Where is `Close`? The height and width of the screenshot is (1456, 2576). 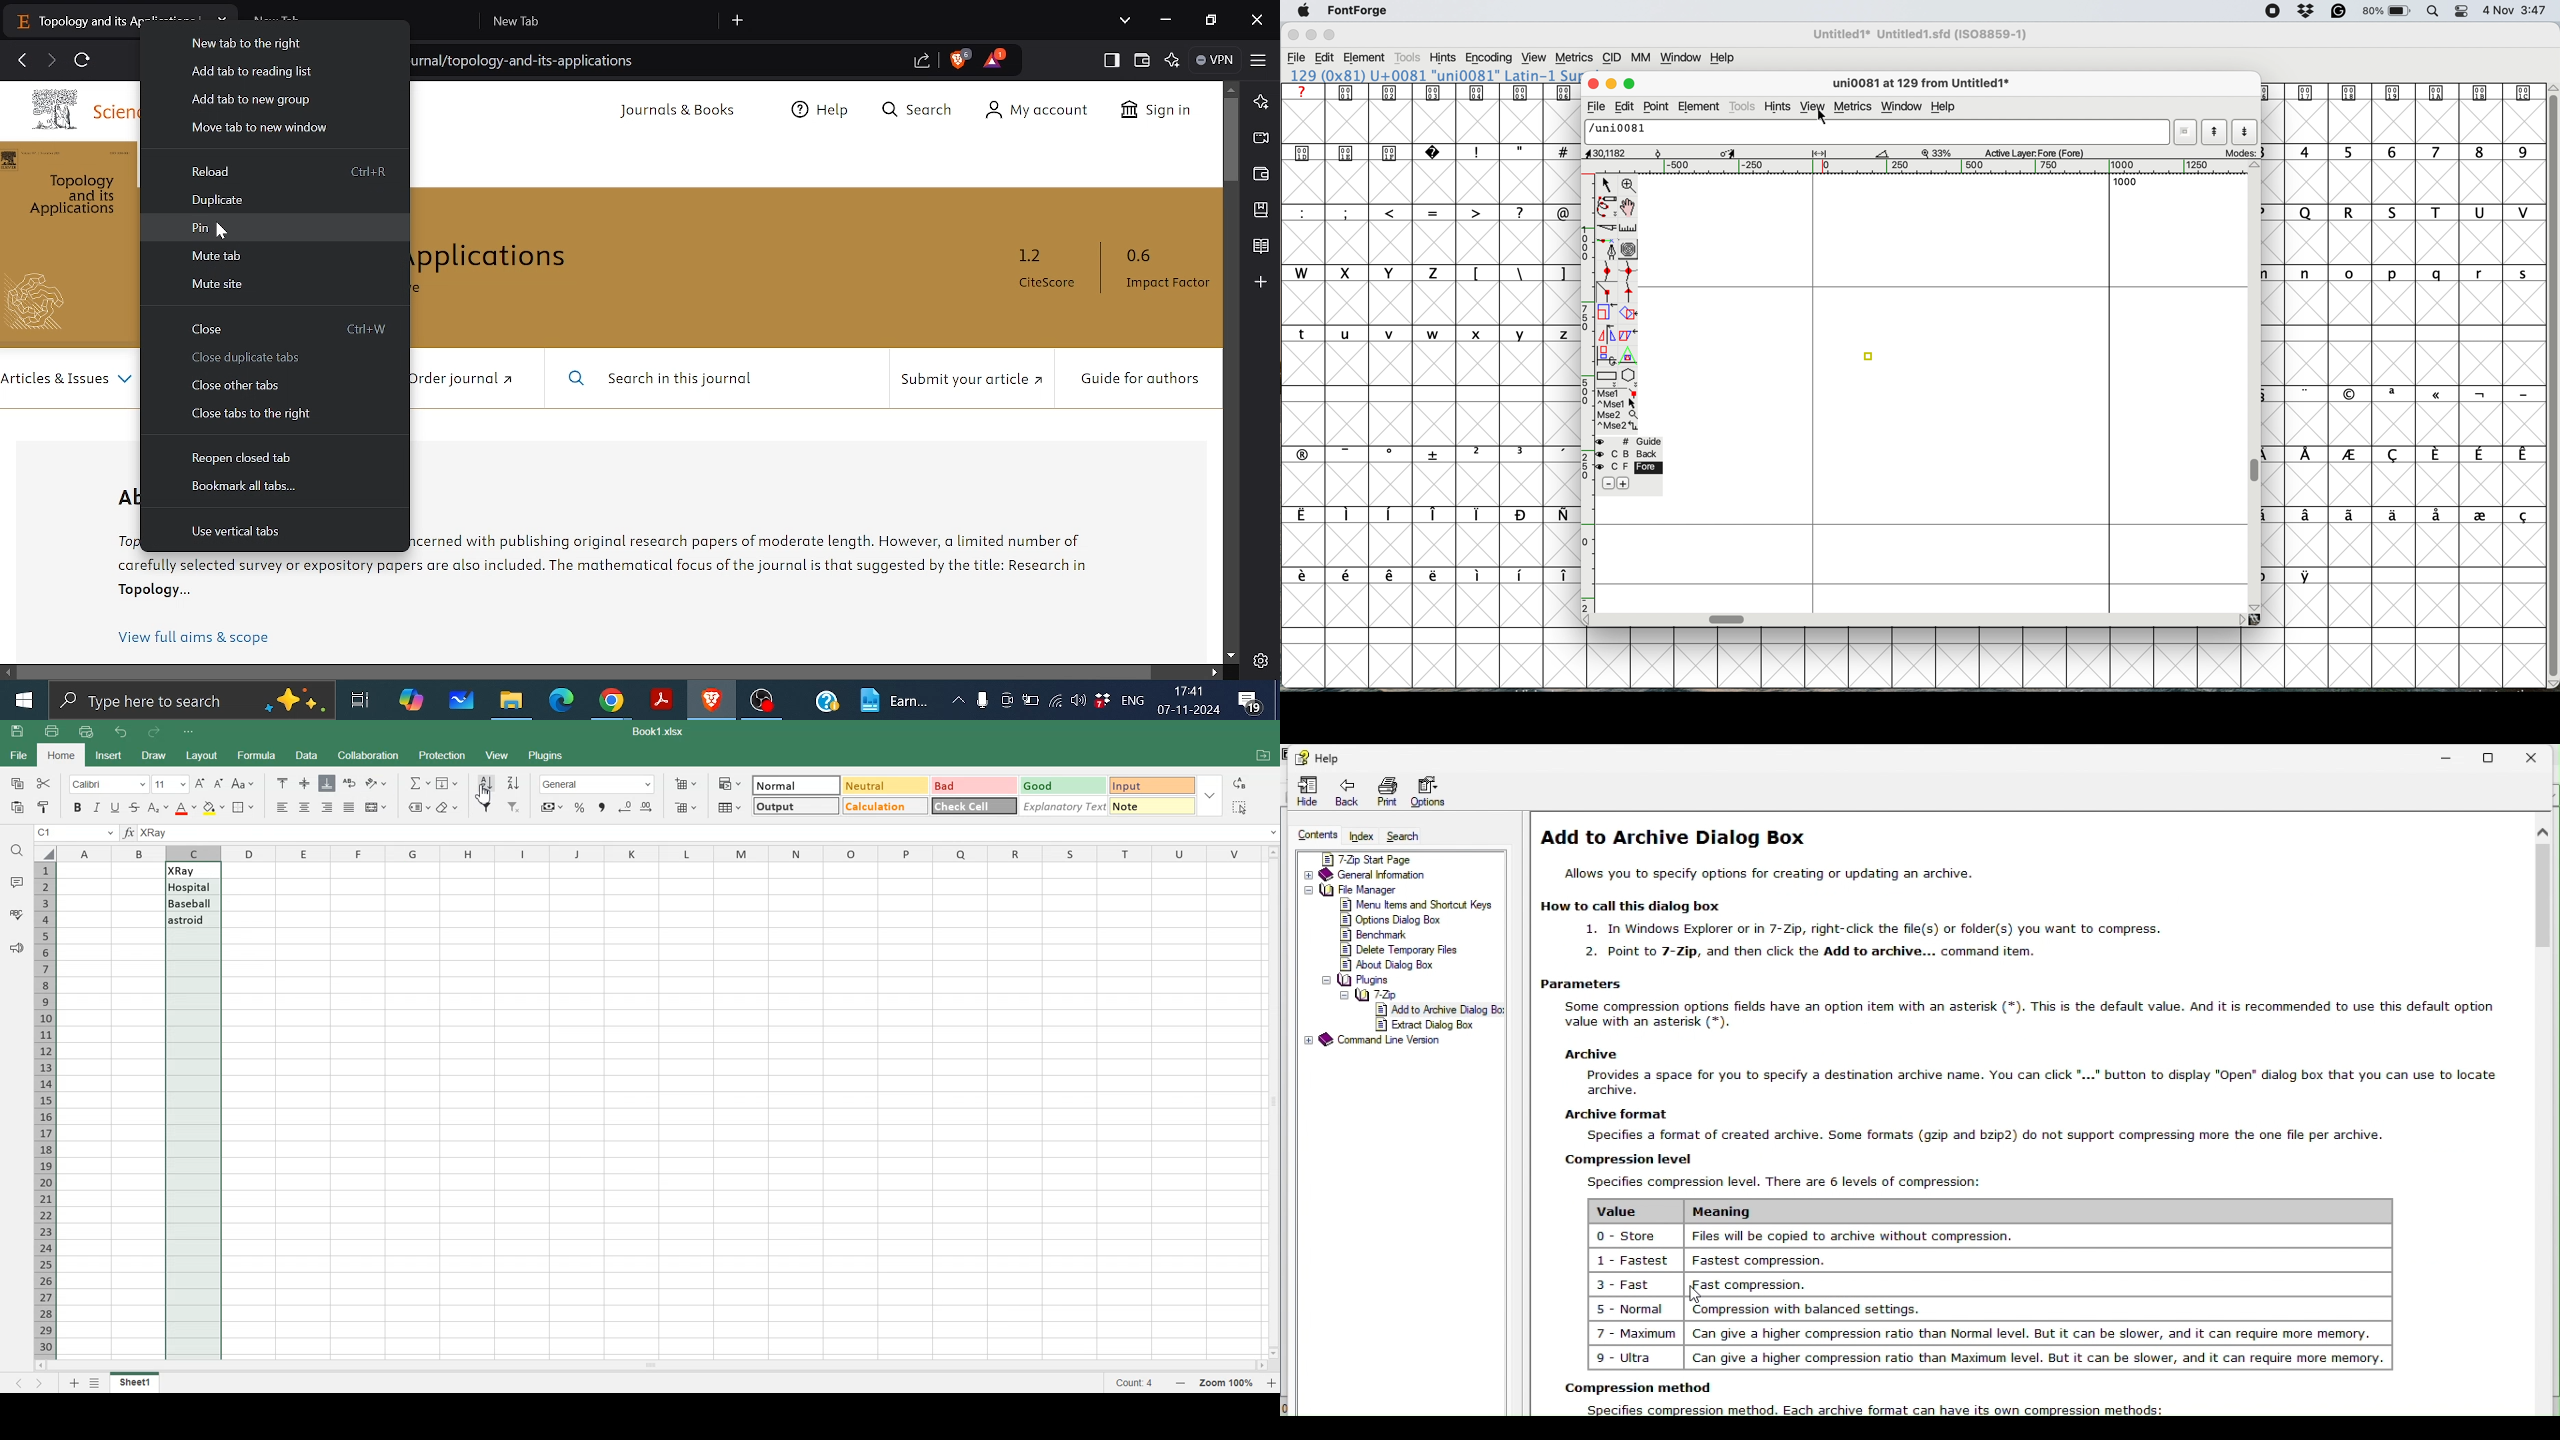
Close is located at coordinates (1293, 35).